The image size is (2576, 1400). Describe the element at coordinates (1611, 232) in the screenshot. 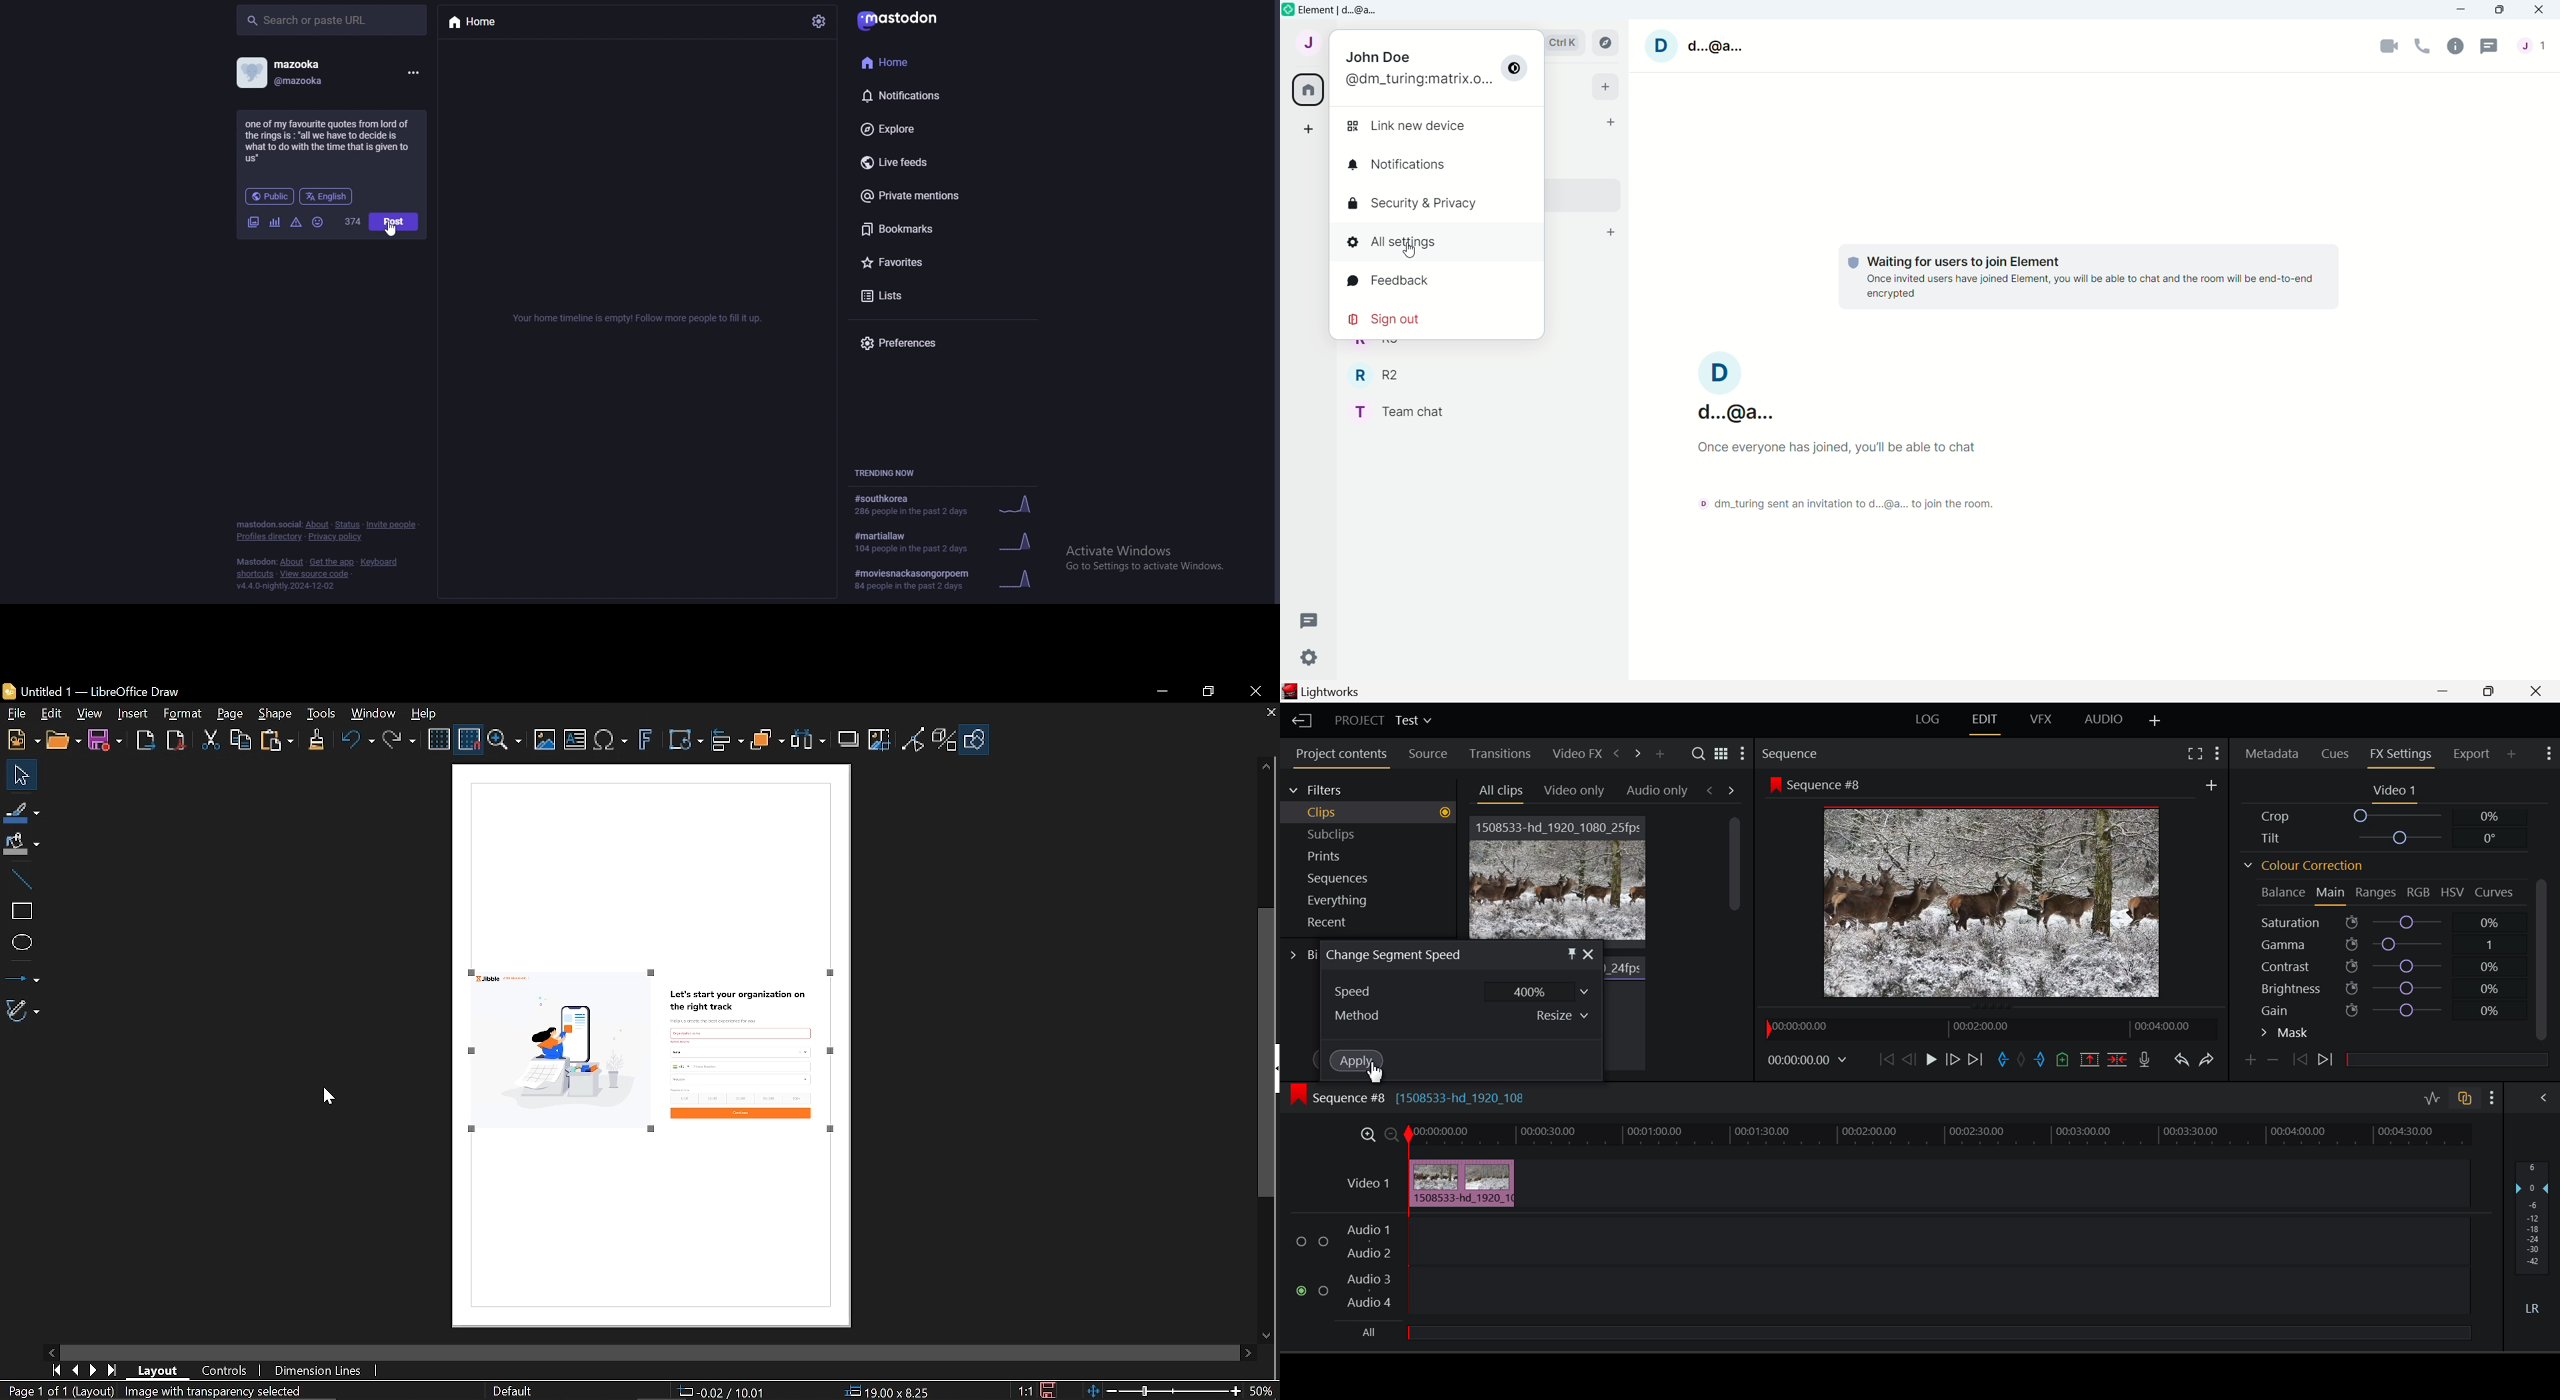

I see `Add room` at that location.